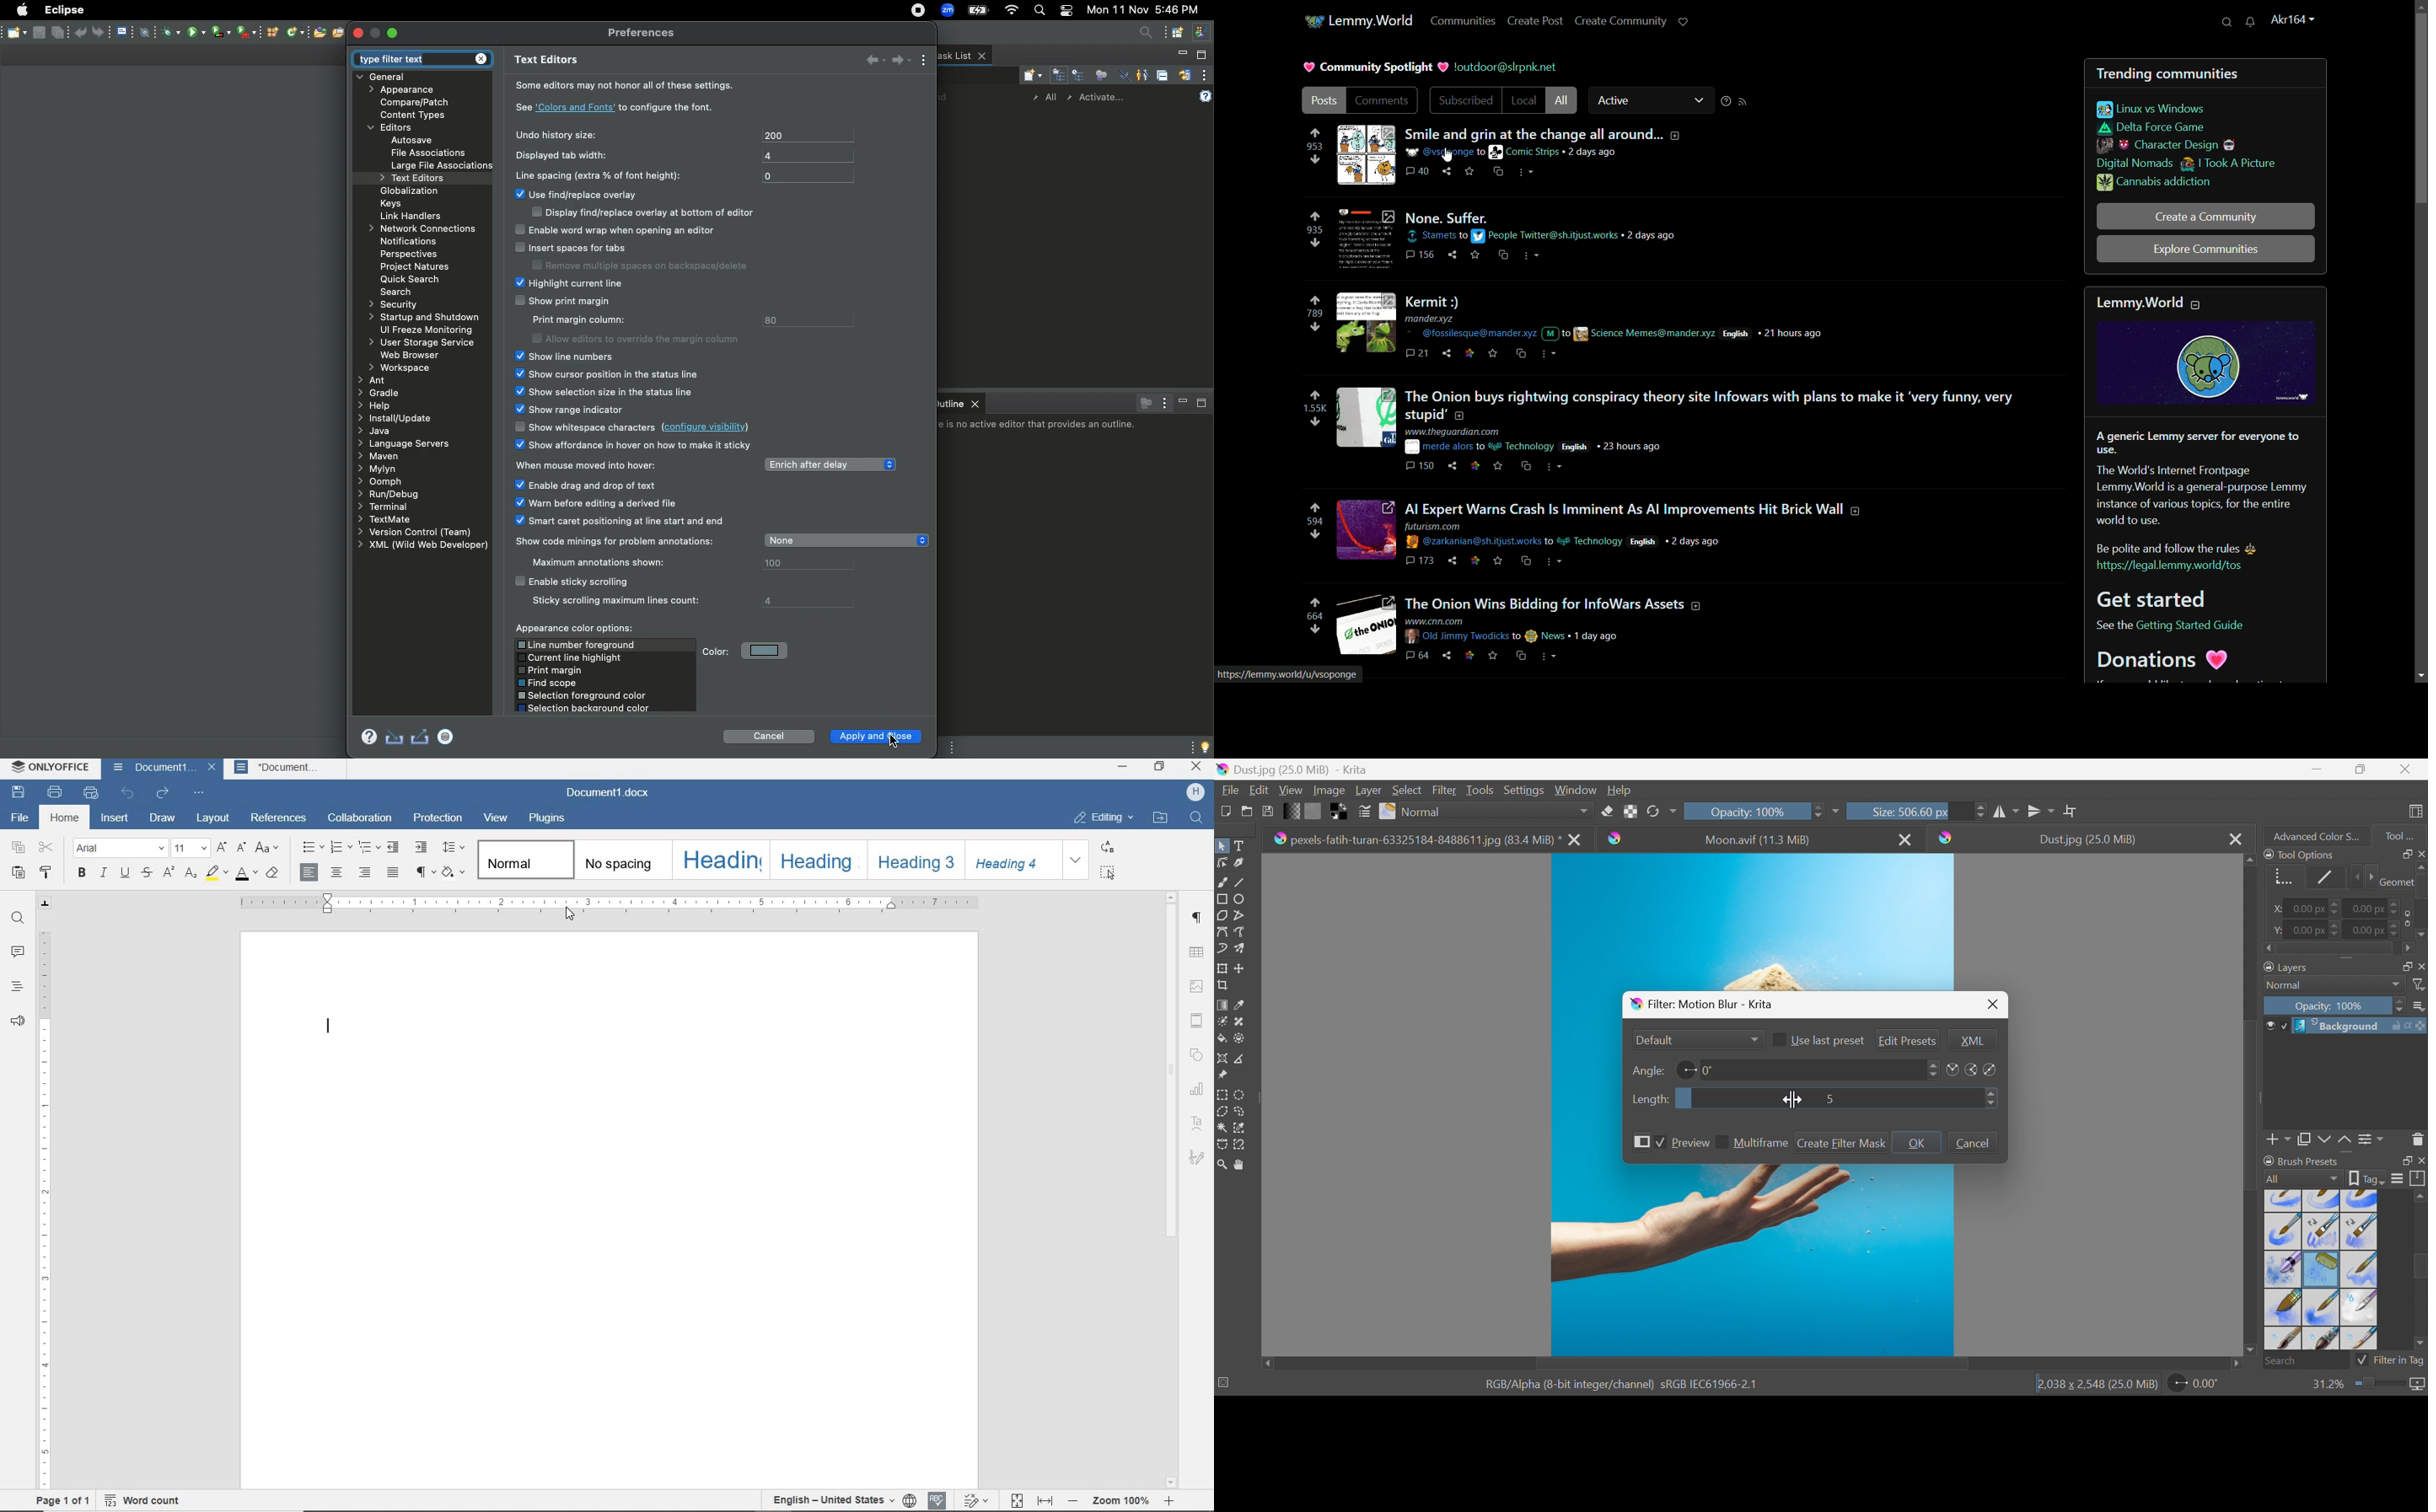  What do you see at coordinates (1240, 1005) in the screenshot?
I see `Sample a color from an image or current layer` at bounding box center [1240, 1005].